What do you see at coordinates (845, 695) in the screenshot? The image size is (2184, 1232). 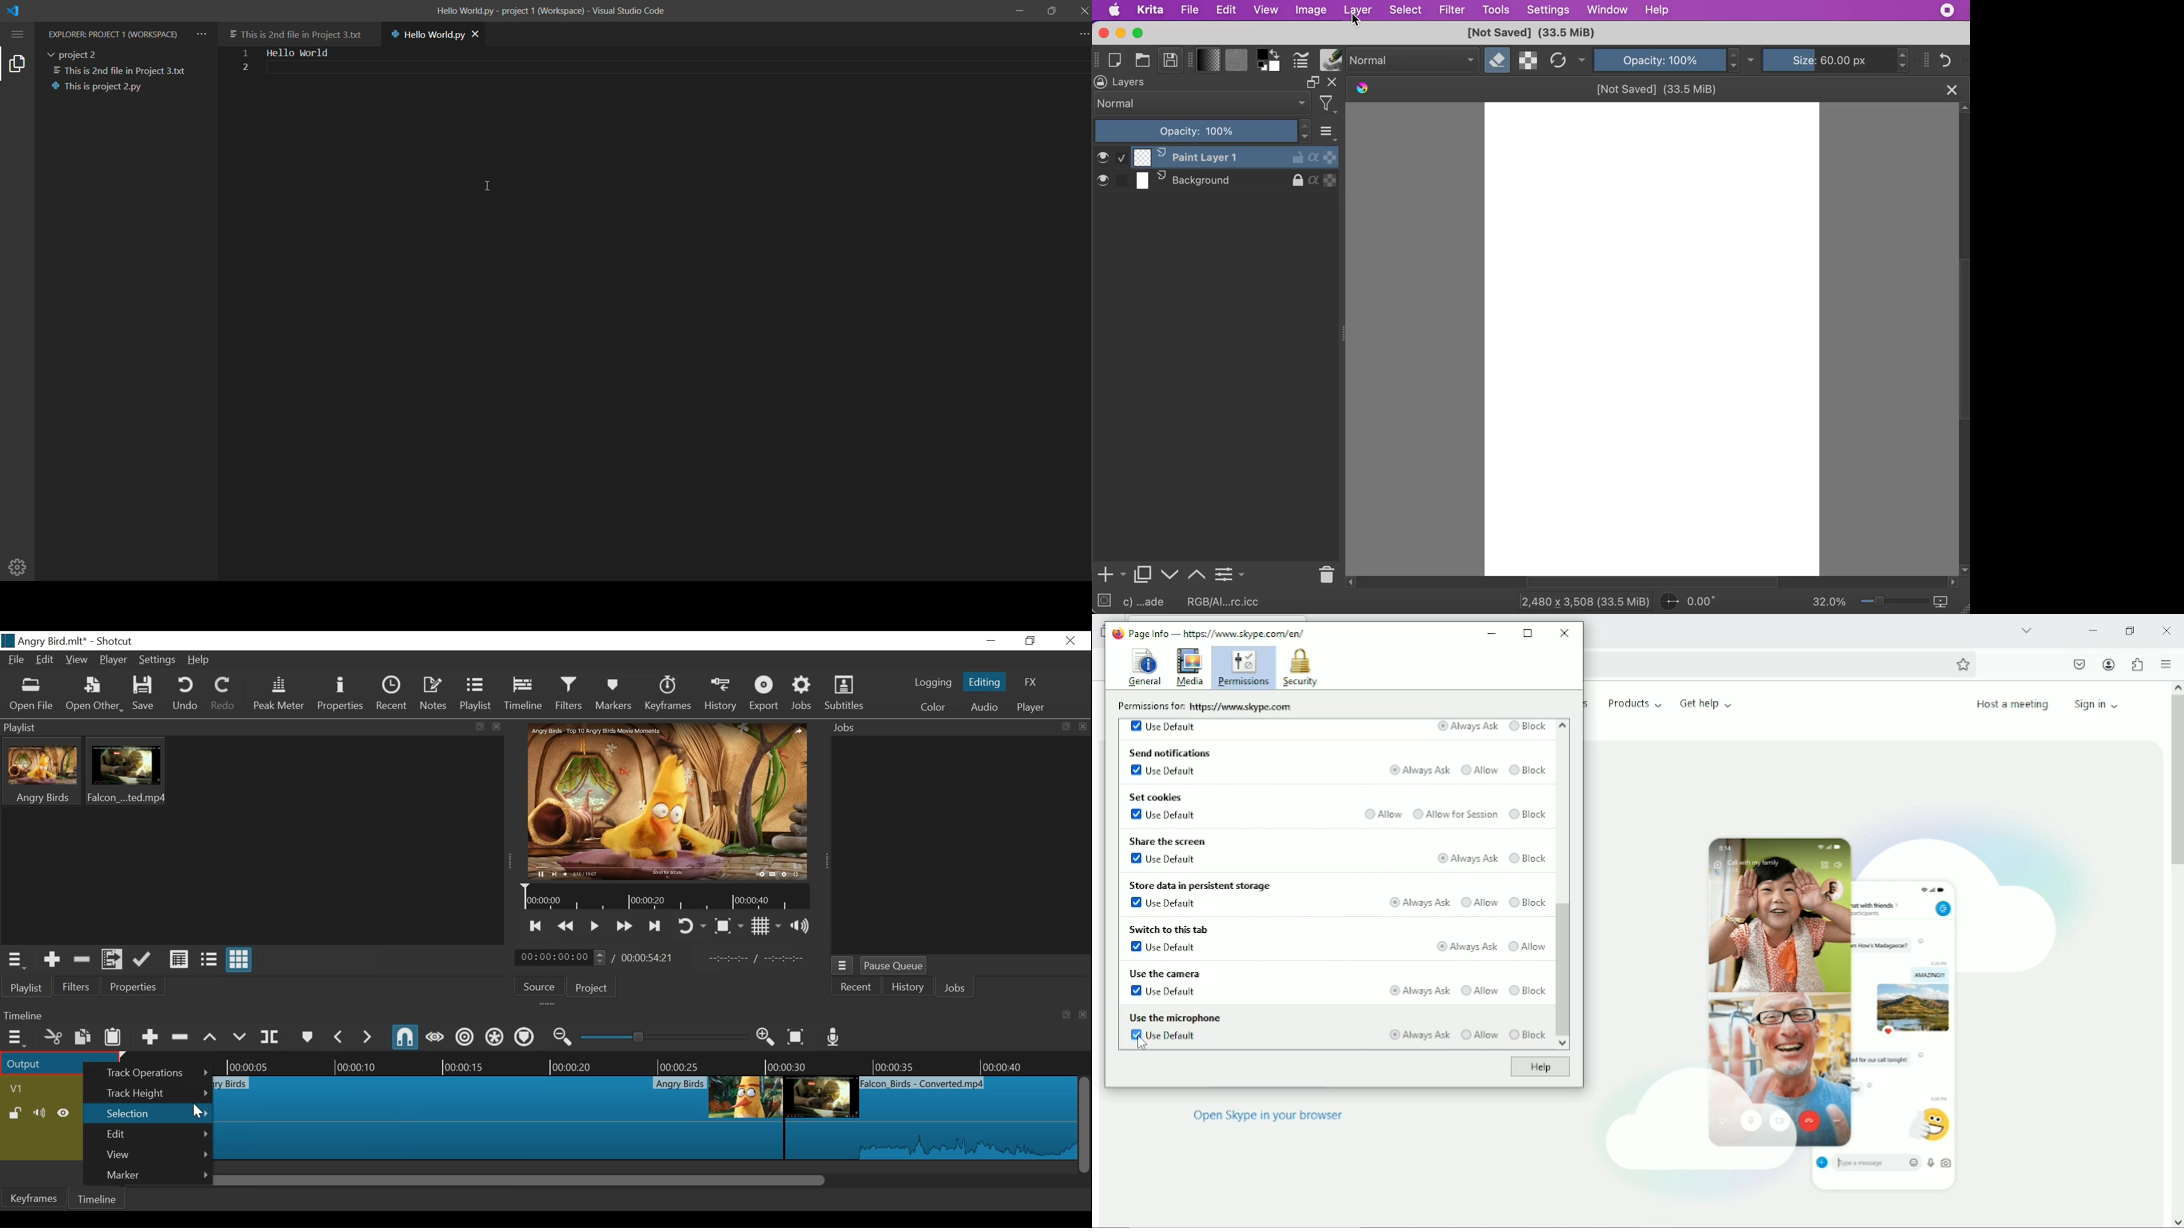 I see `Subtitles` at bounding box center [845, 695].